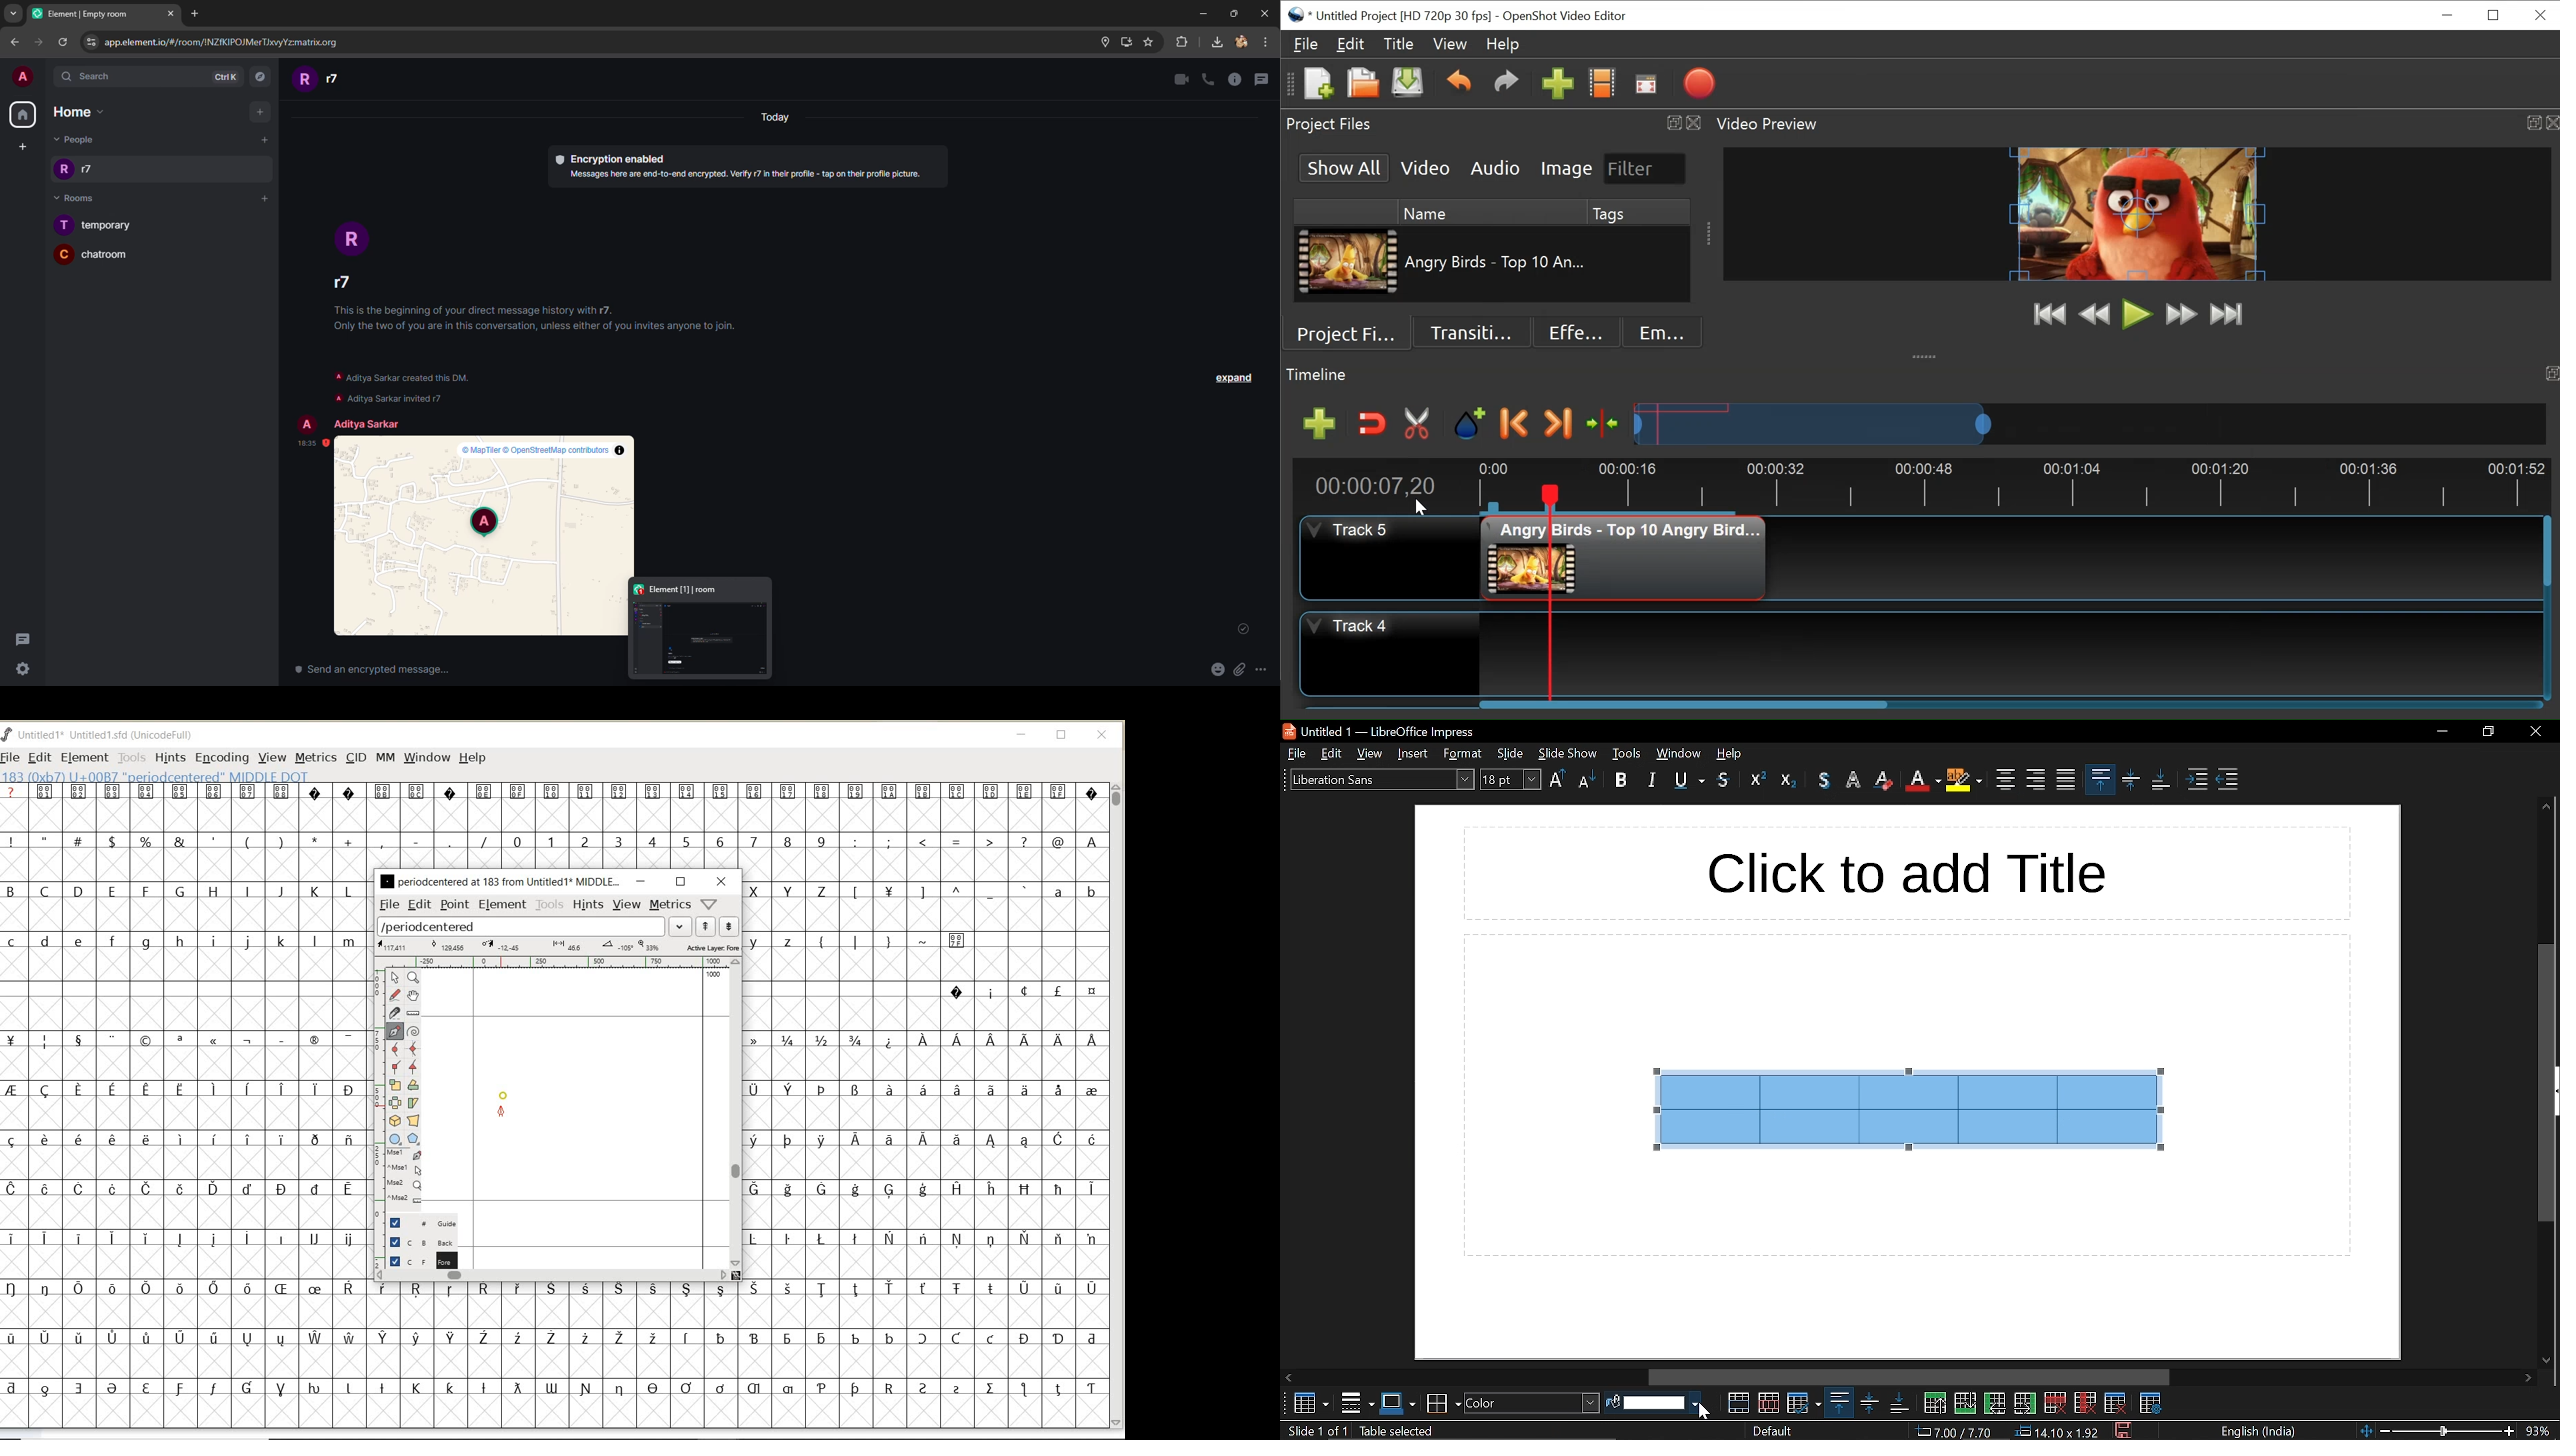  I want to click on current tab, so click(105, 14).